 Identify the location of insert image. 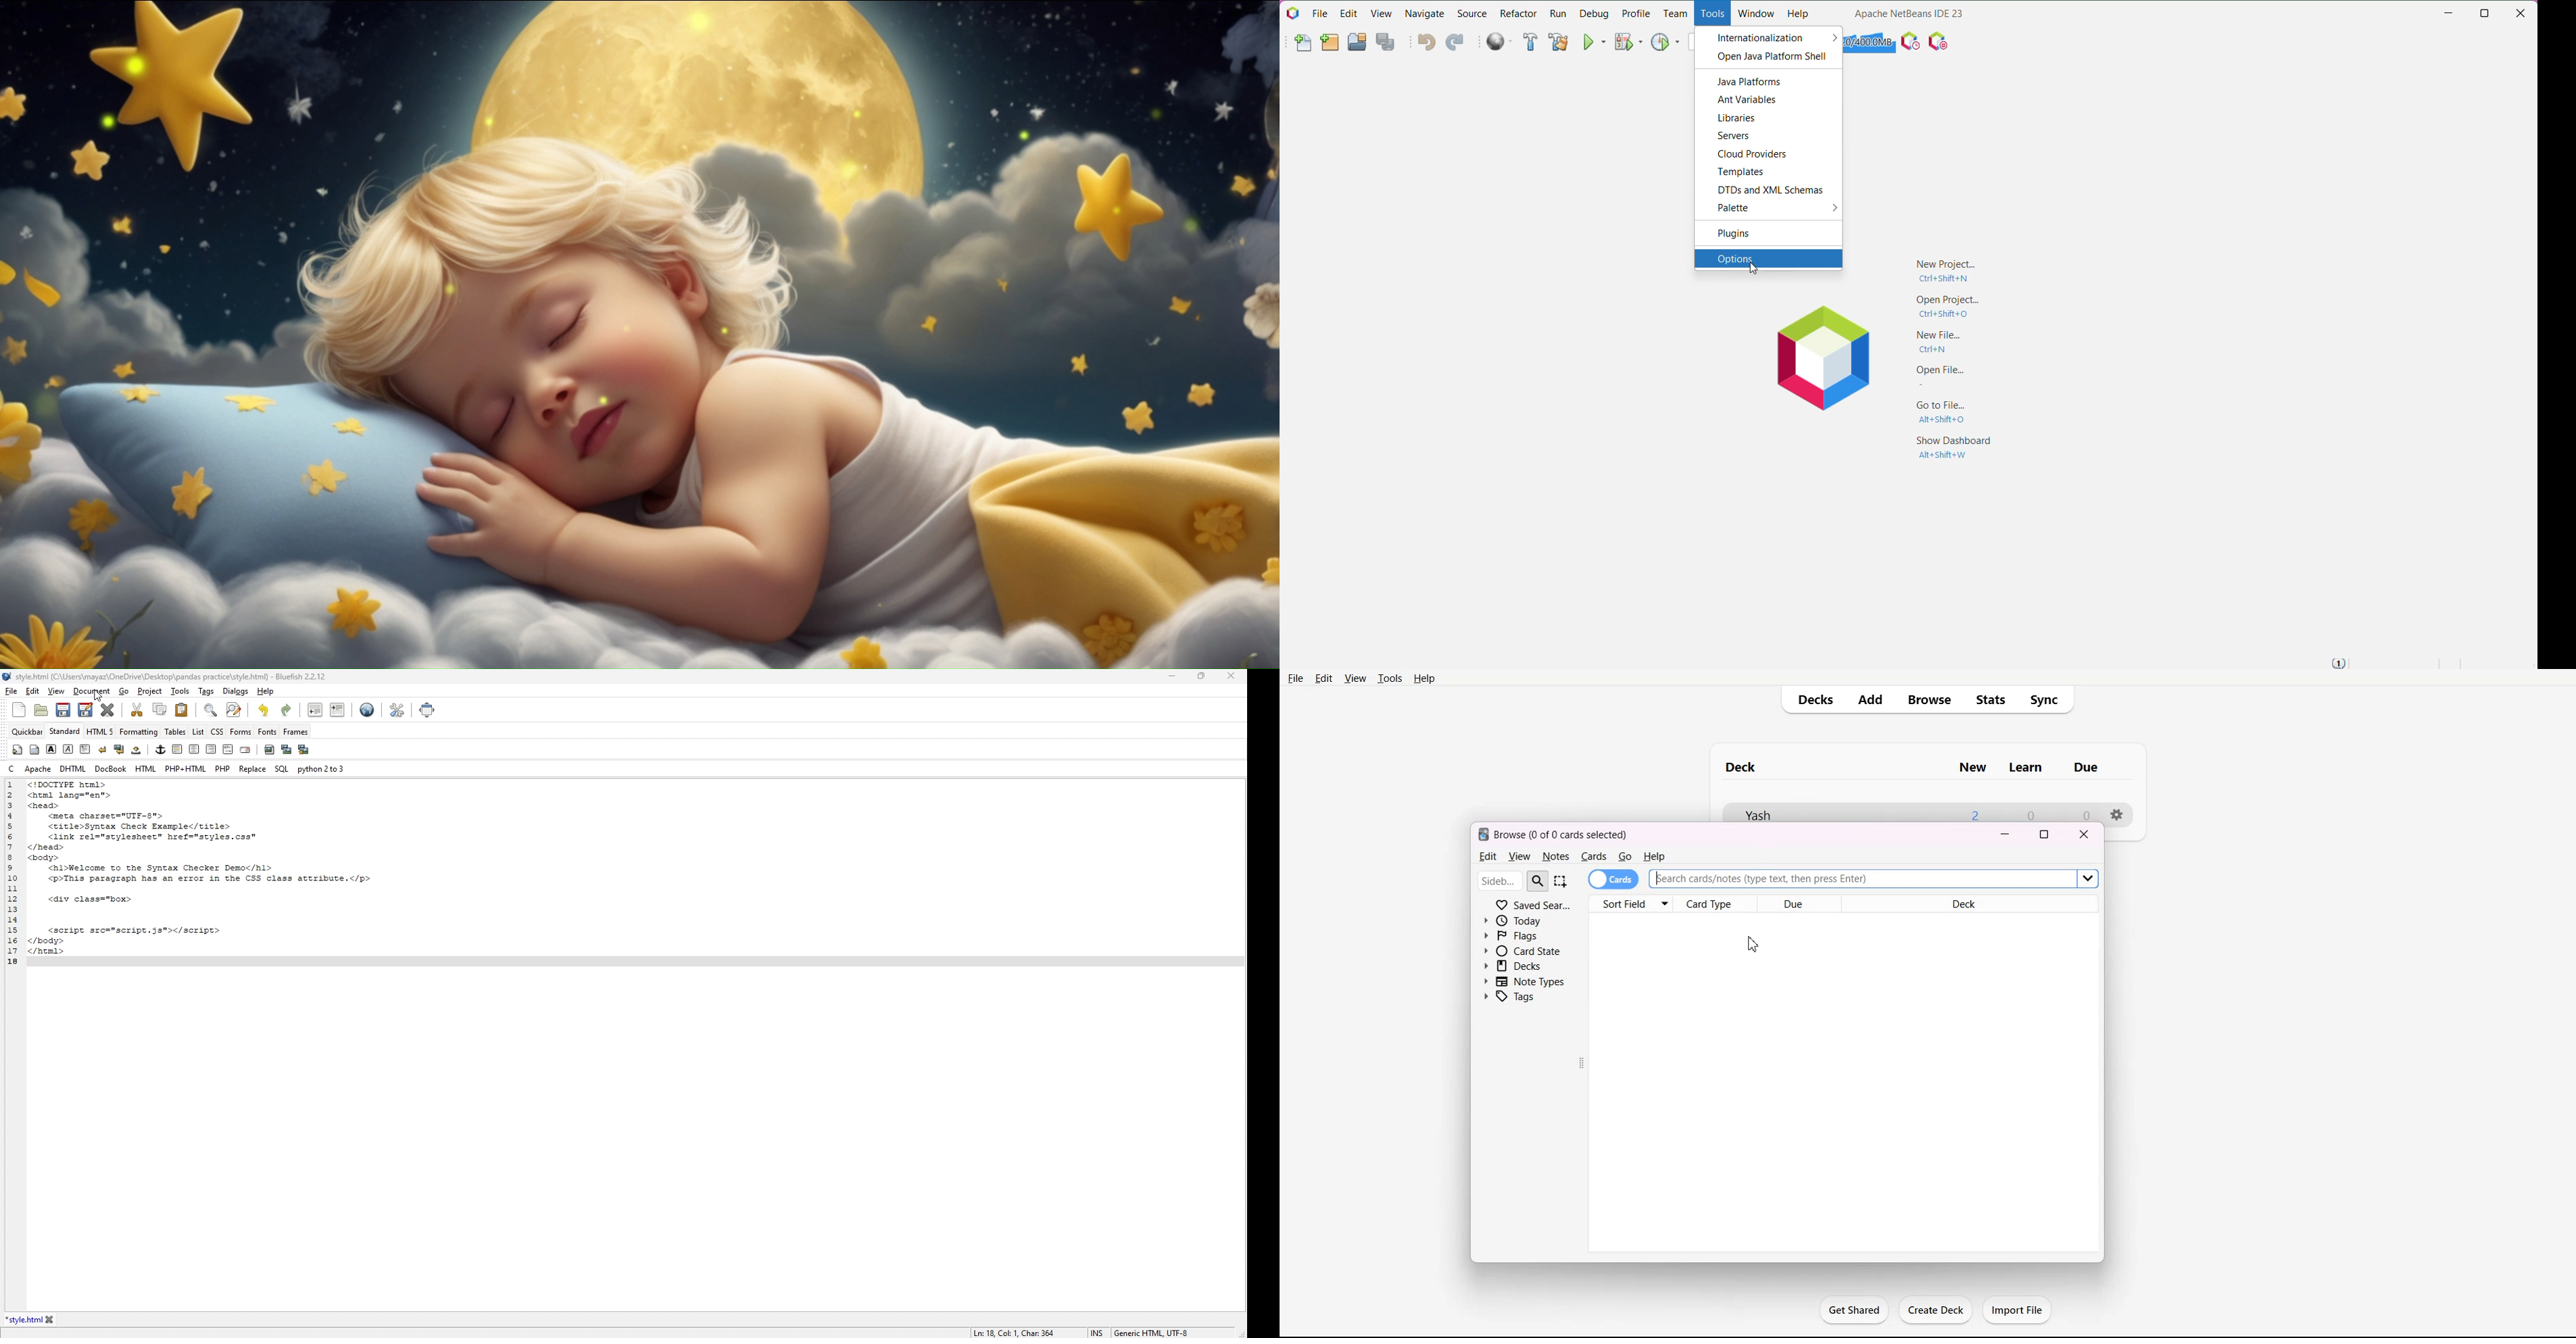
(269, 750).